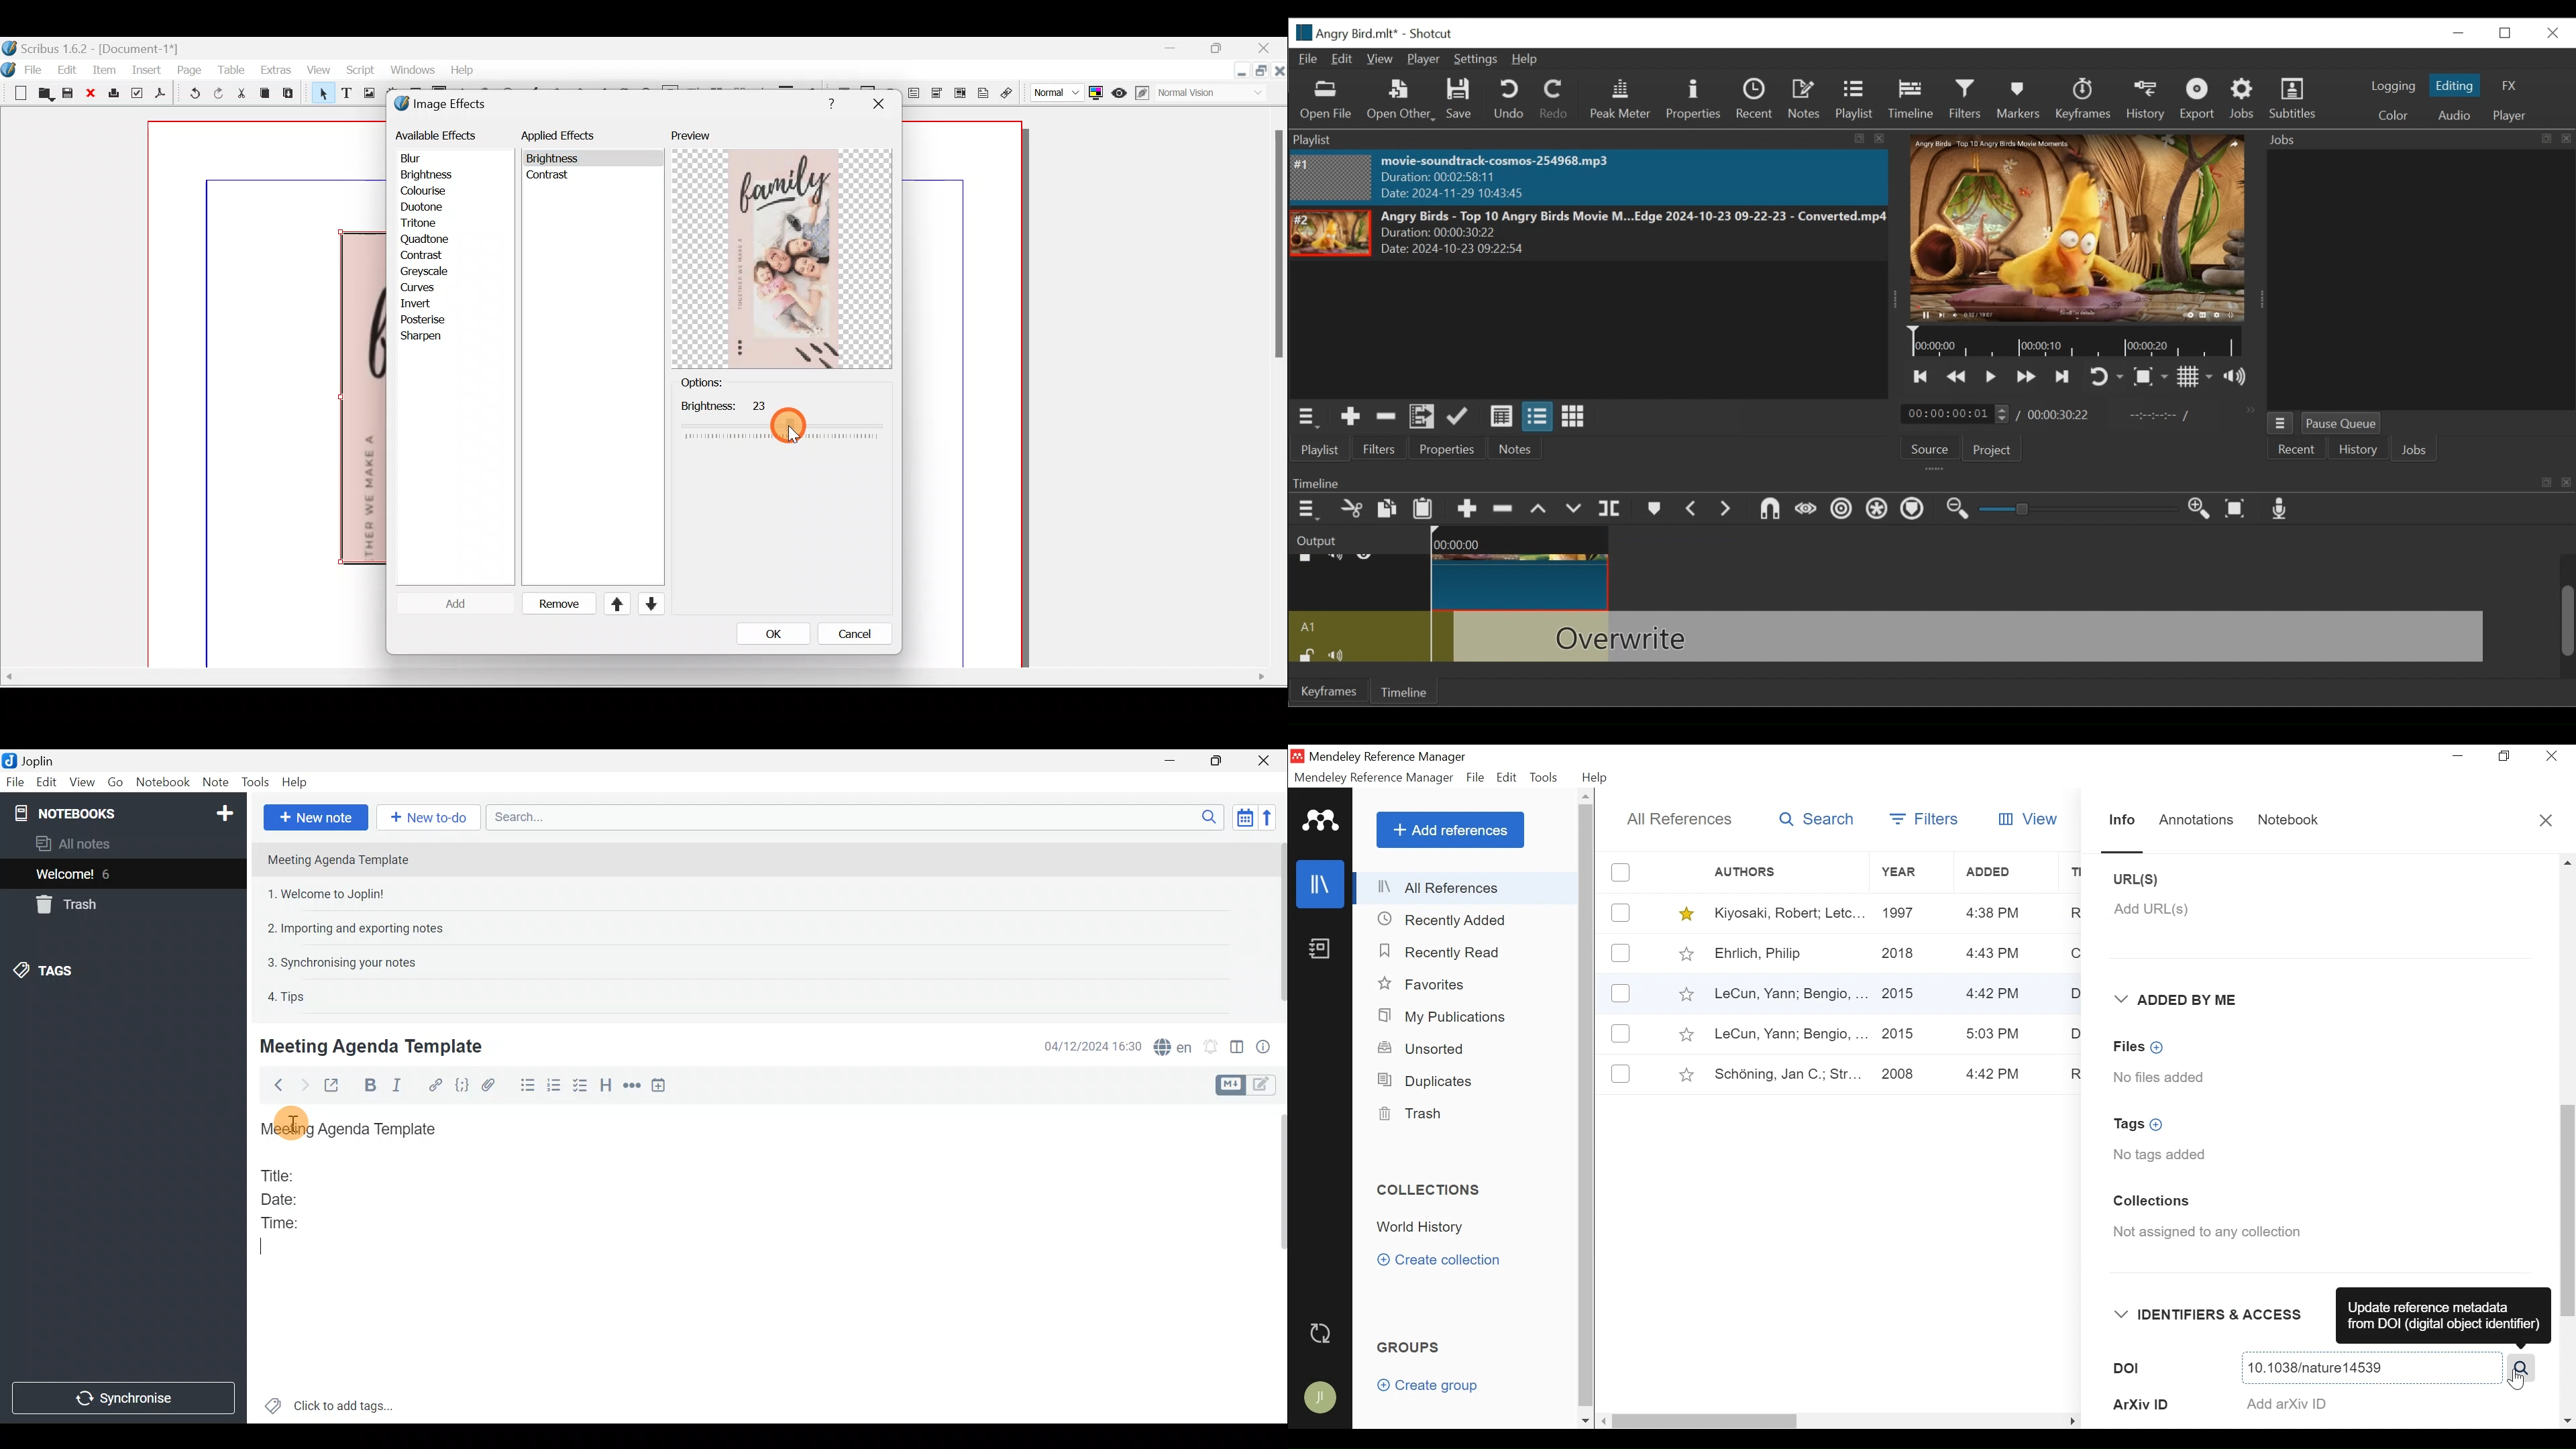 This screenshot has width=2576, height=1456. What do you see at coordinates (231, 68) in the screenshot?
I see `Table` at bounding box center [231, 68].